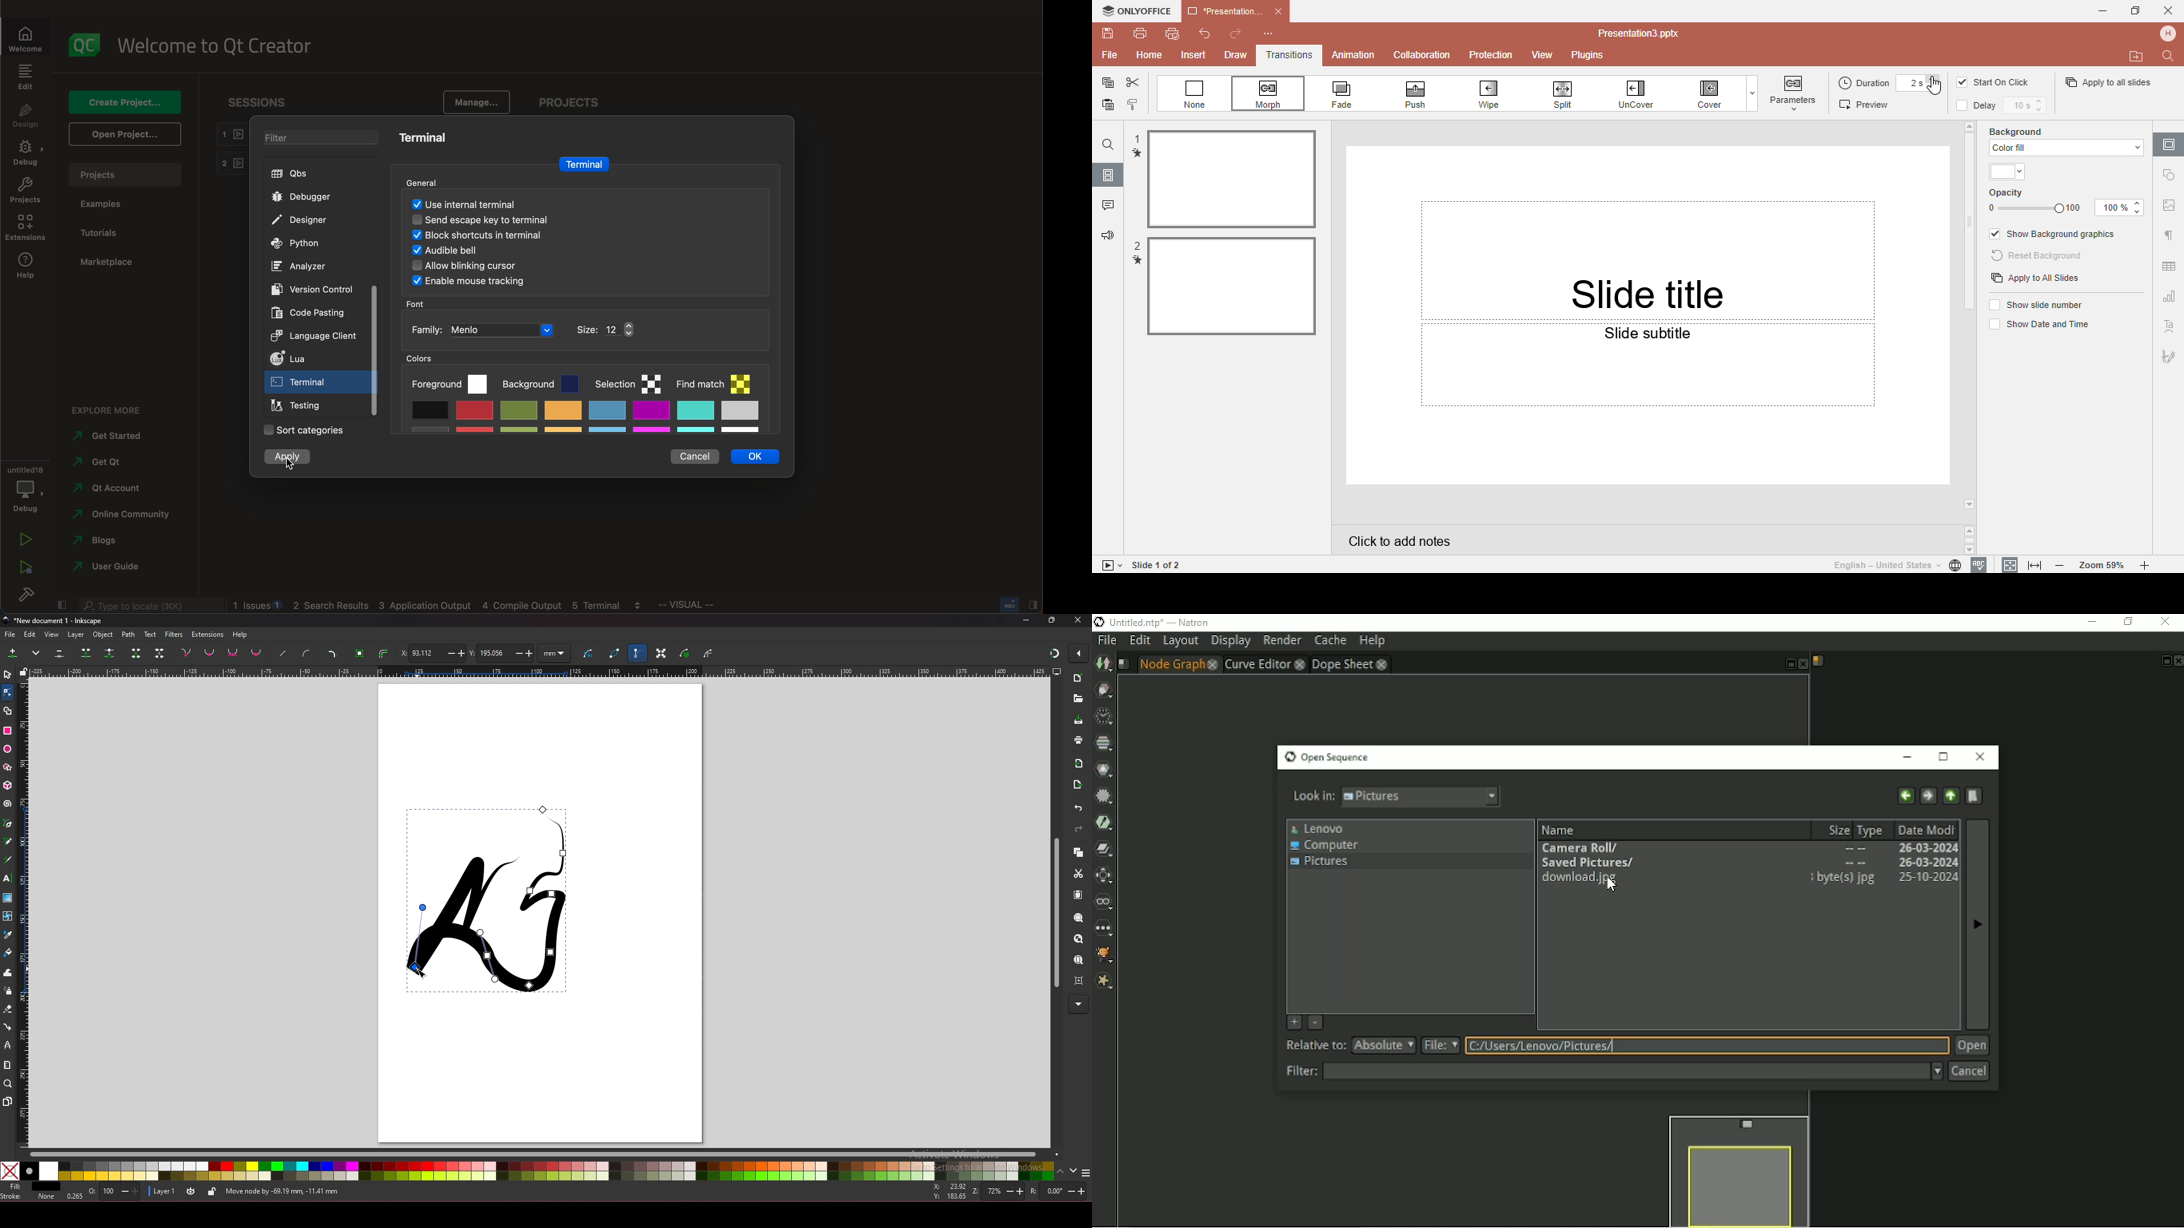  What do you see at coordinates (1105, 83) in the screenshot?
I see `Copy` at bounding box center [1105, 83].